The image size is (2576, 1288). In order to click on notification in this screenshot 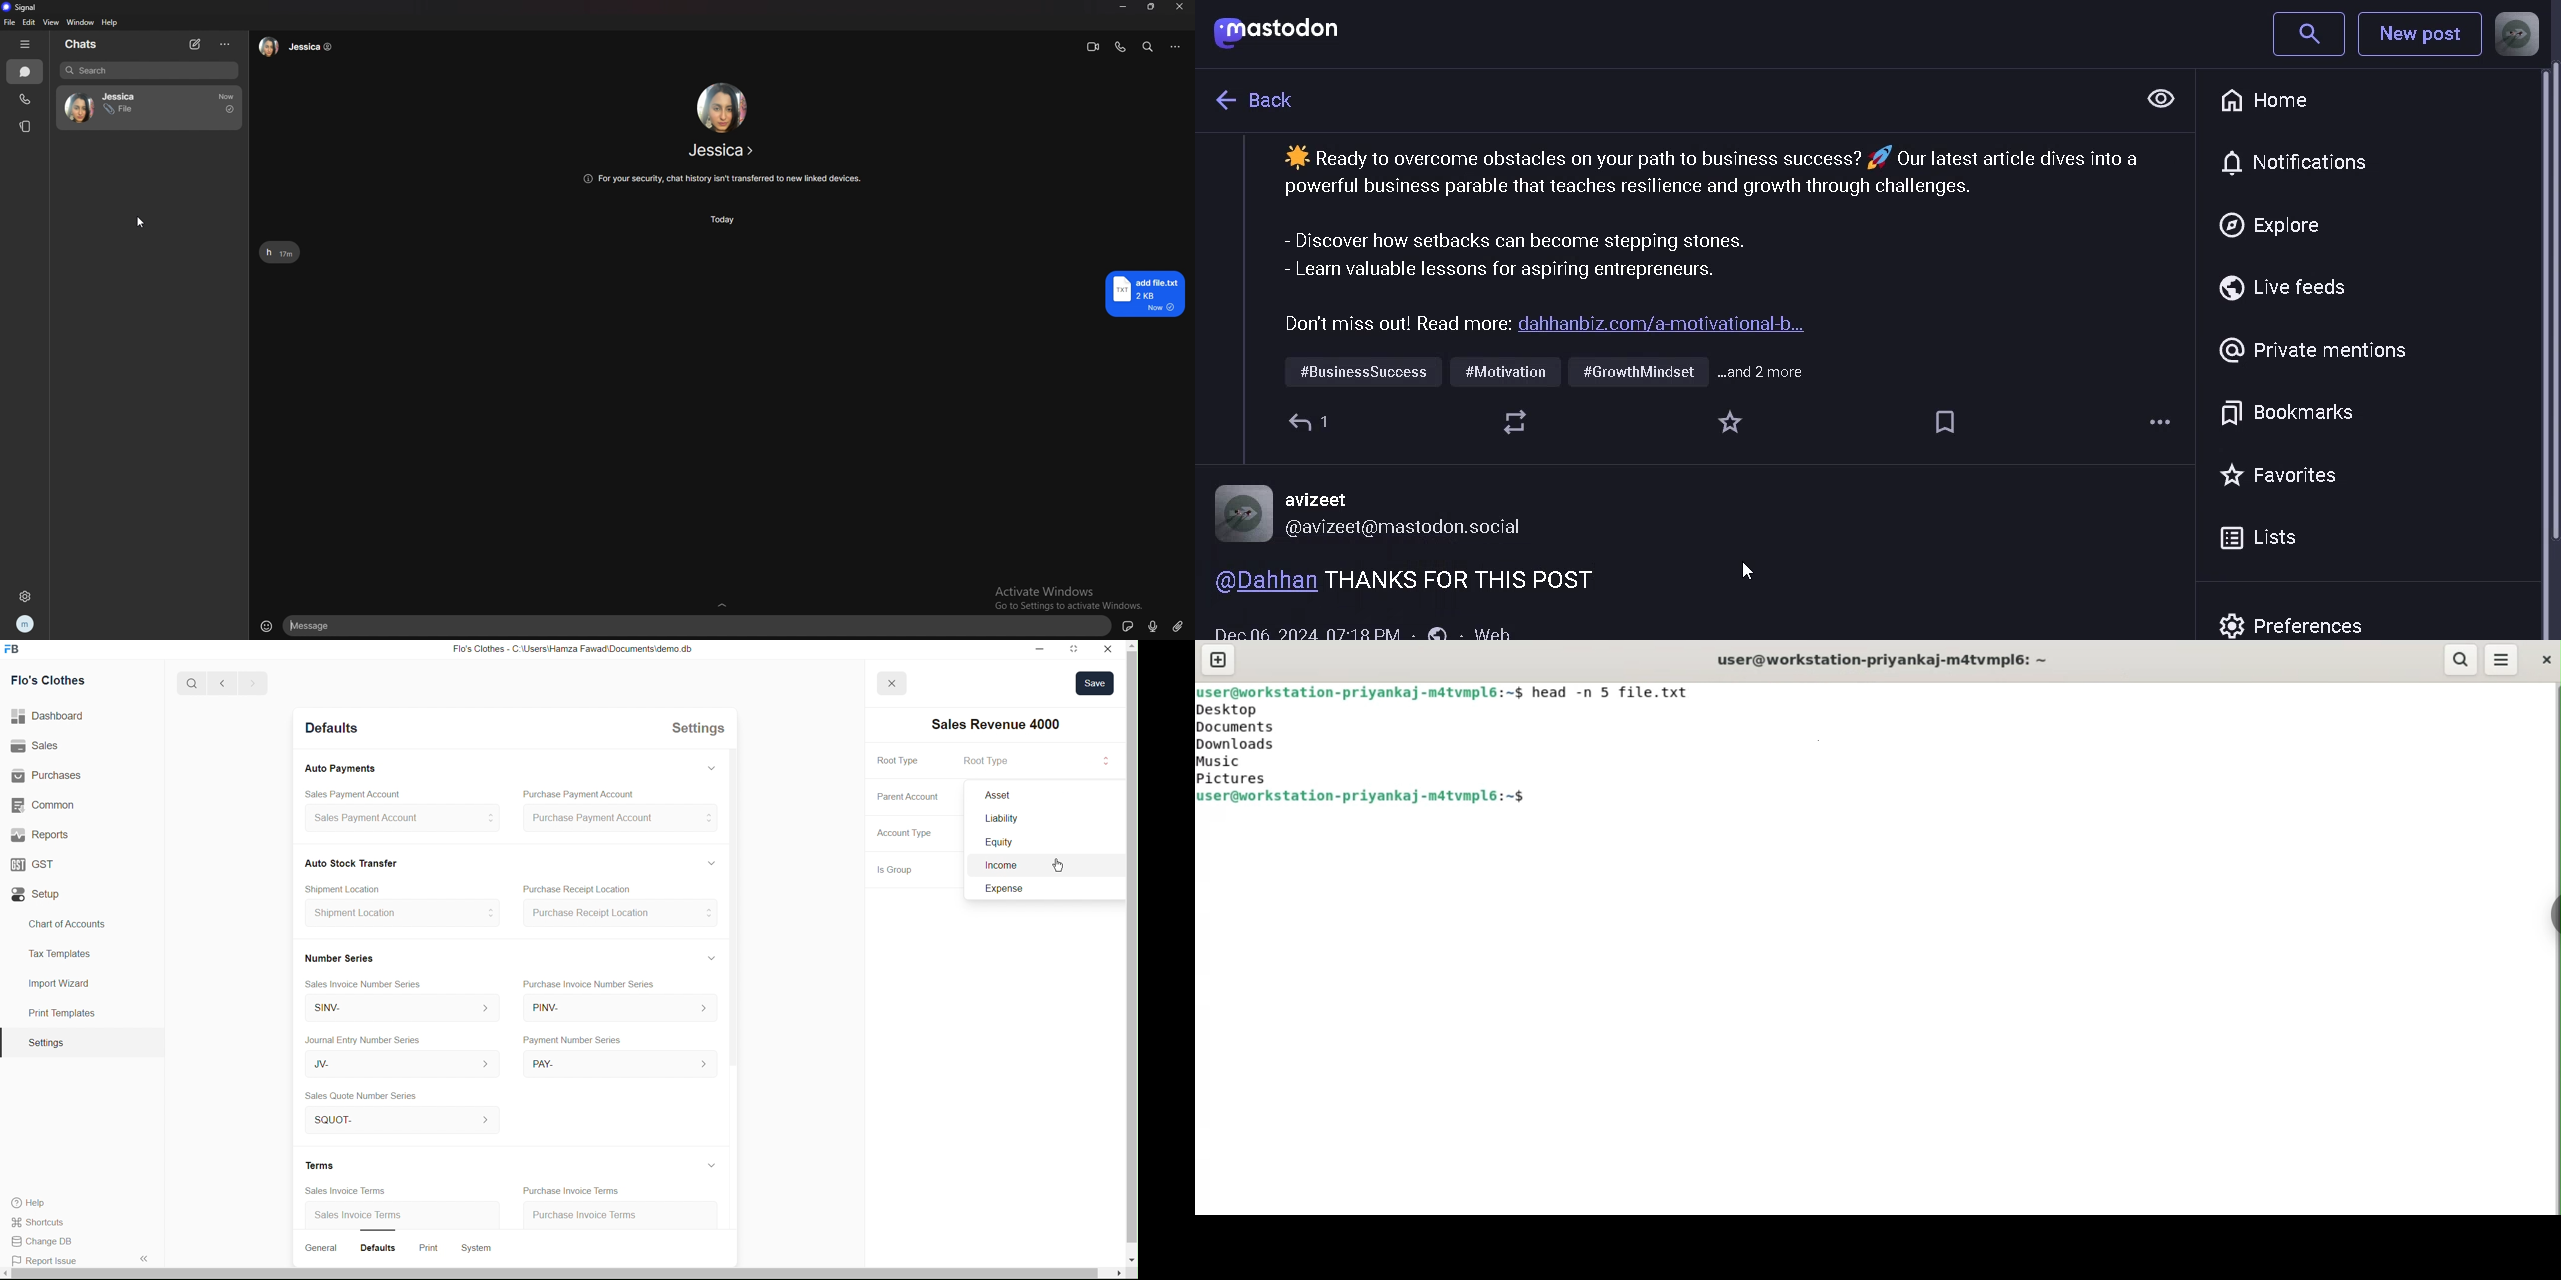, I will do `click(2309, 162)`.